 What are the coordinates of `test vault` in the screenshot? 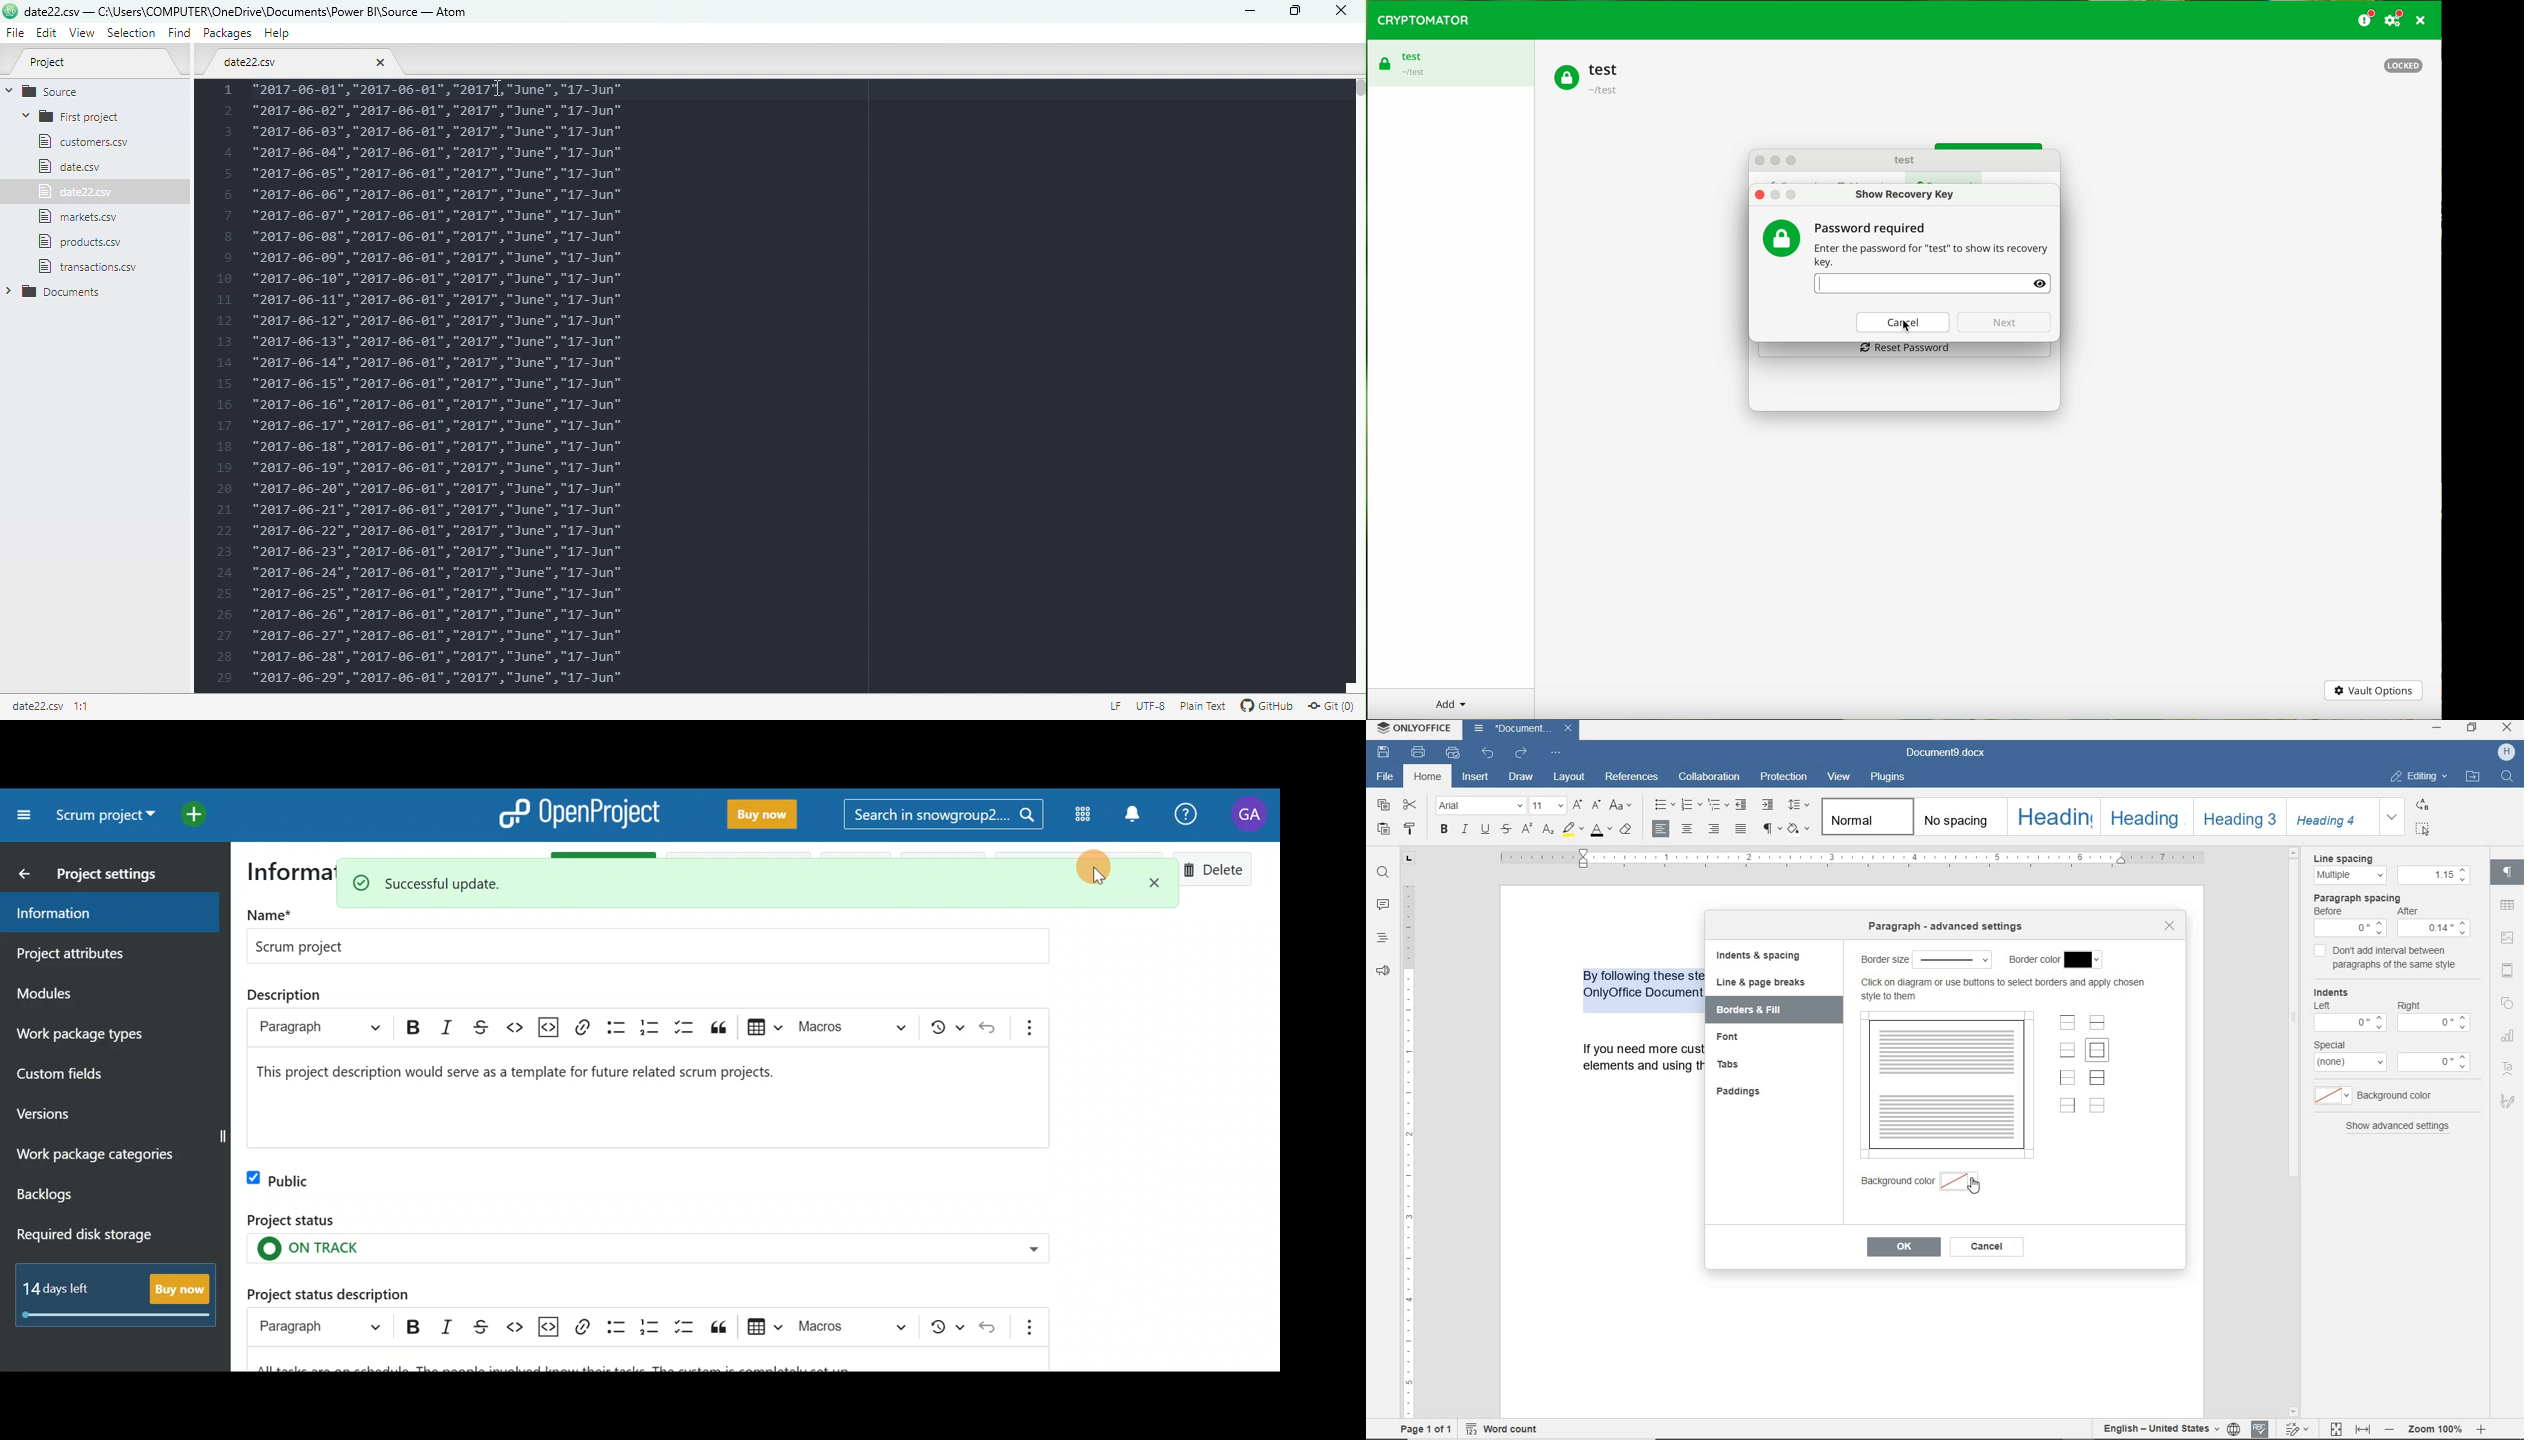 It's located at (1589, 79).